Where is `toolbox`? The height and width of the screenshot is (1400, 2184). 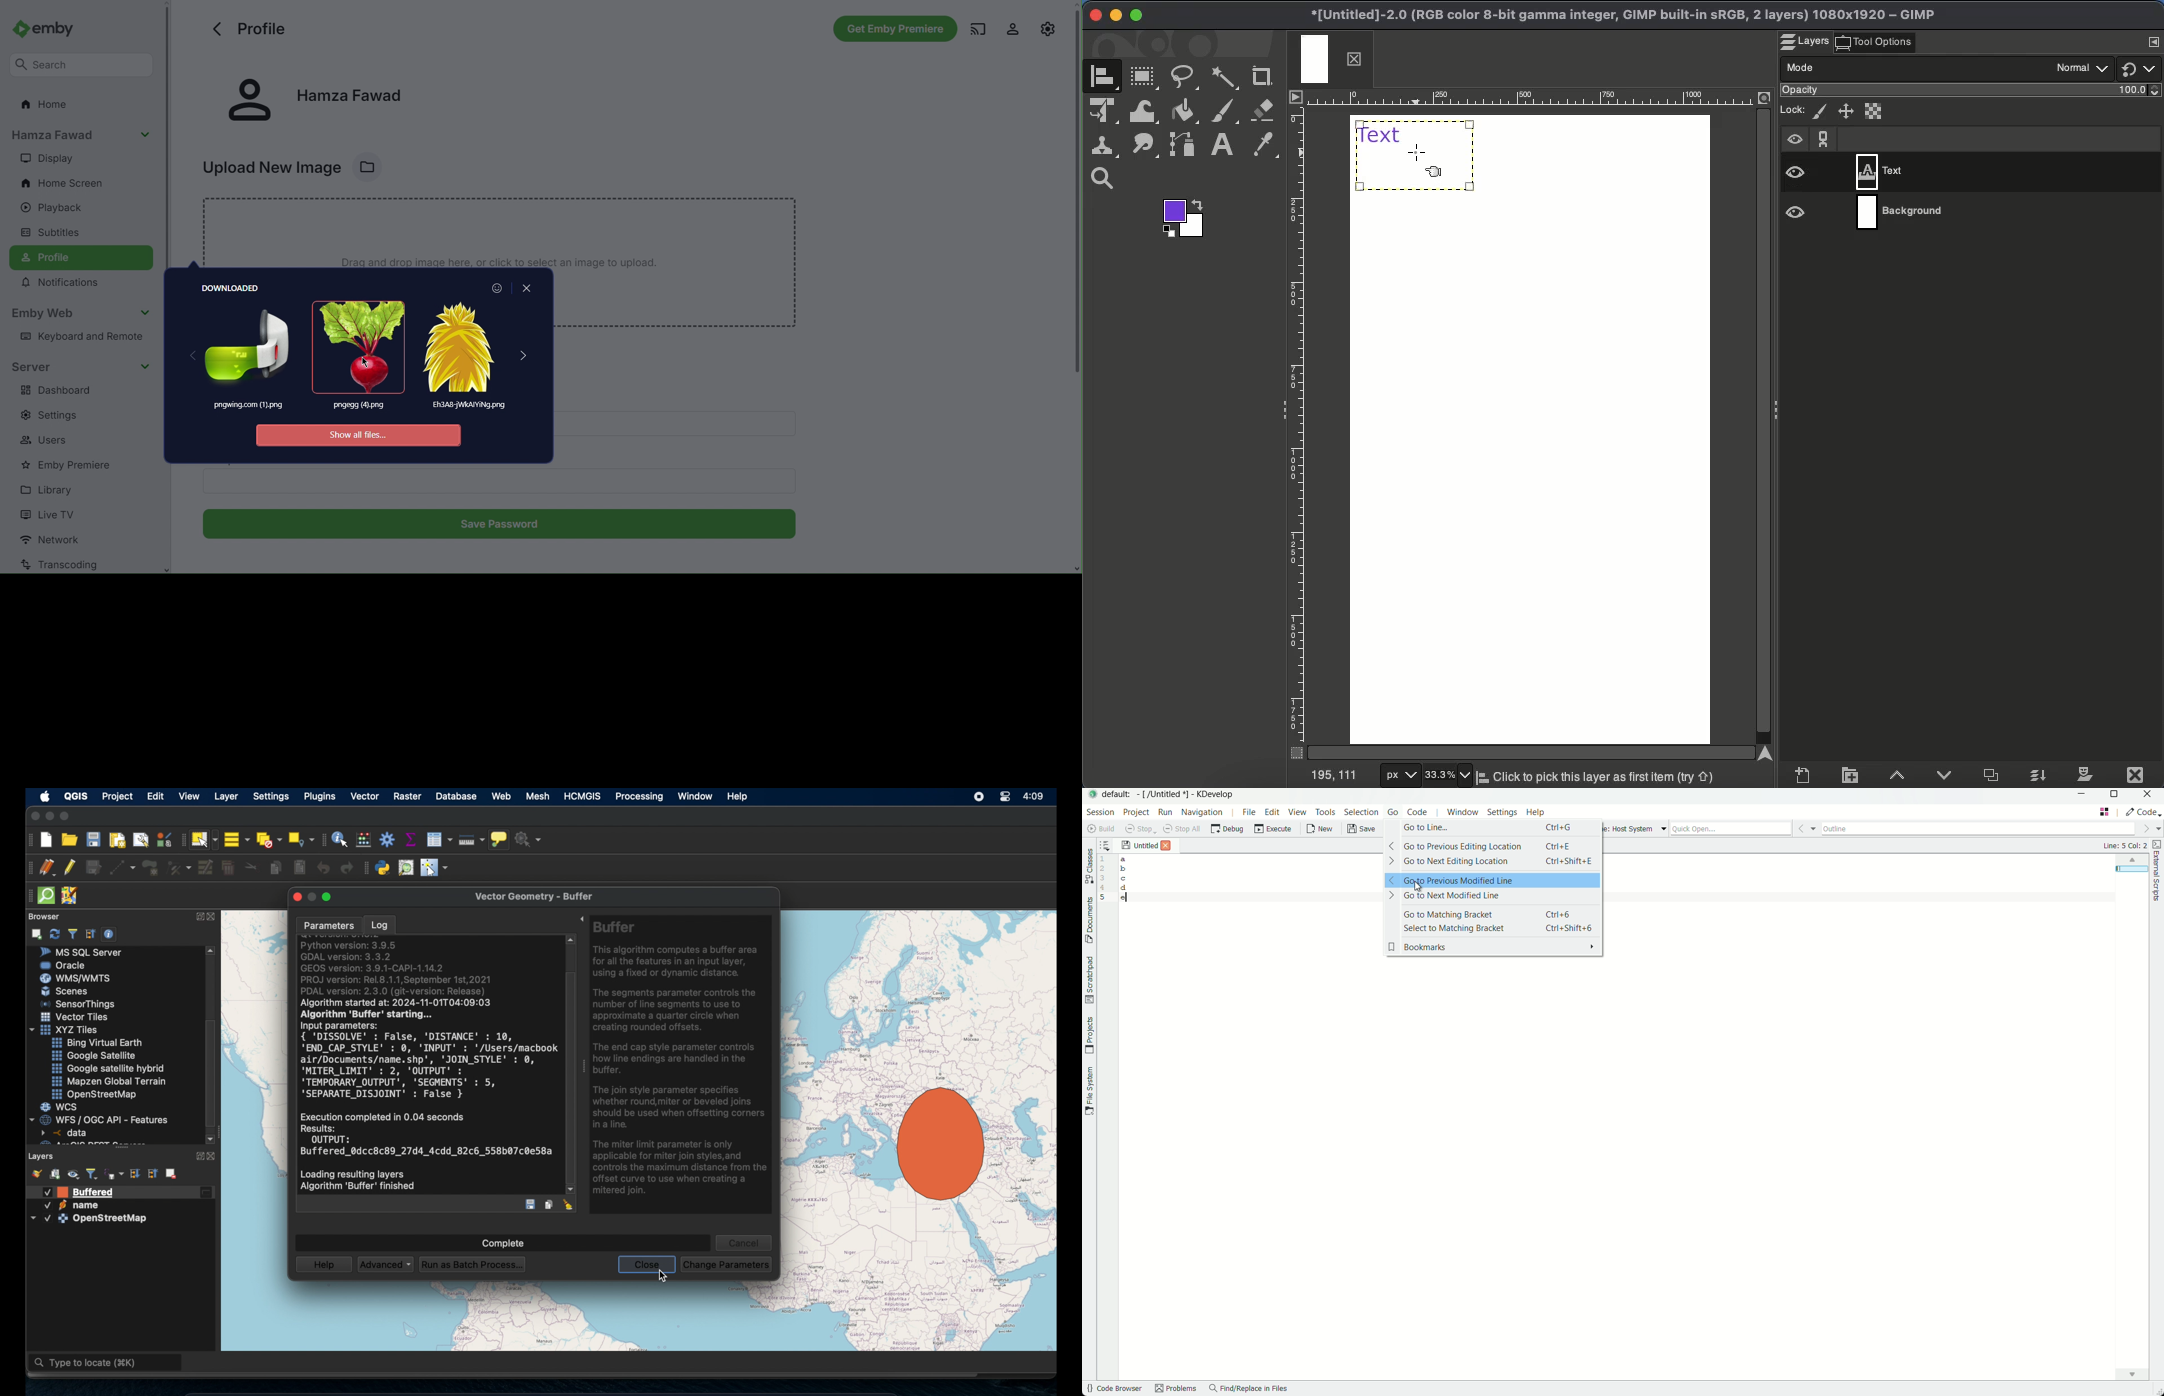
toolbox is located at coordinates (387, 840).